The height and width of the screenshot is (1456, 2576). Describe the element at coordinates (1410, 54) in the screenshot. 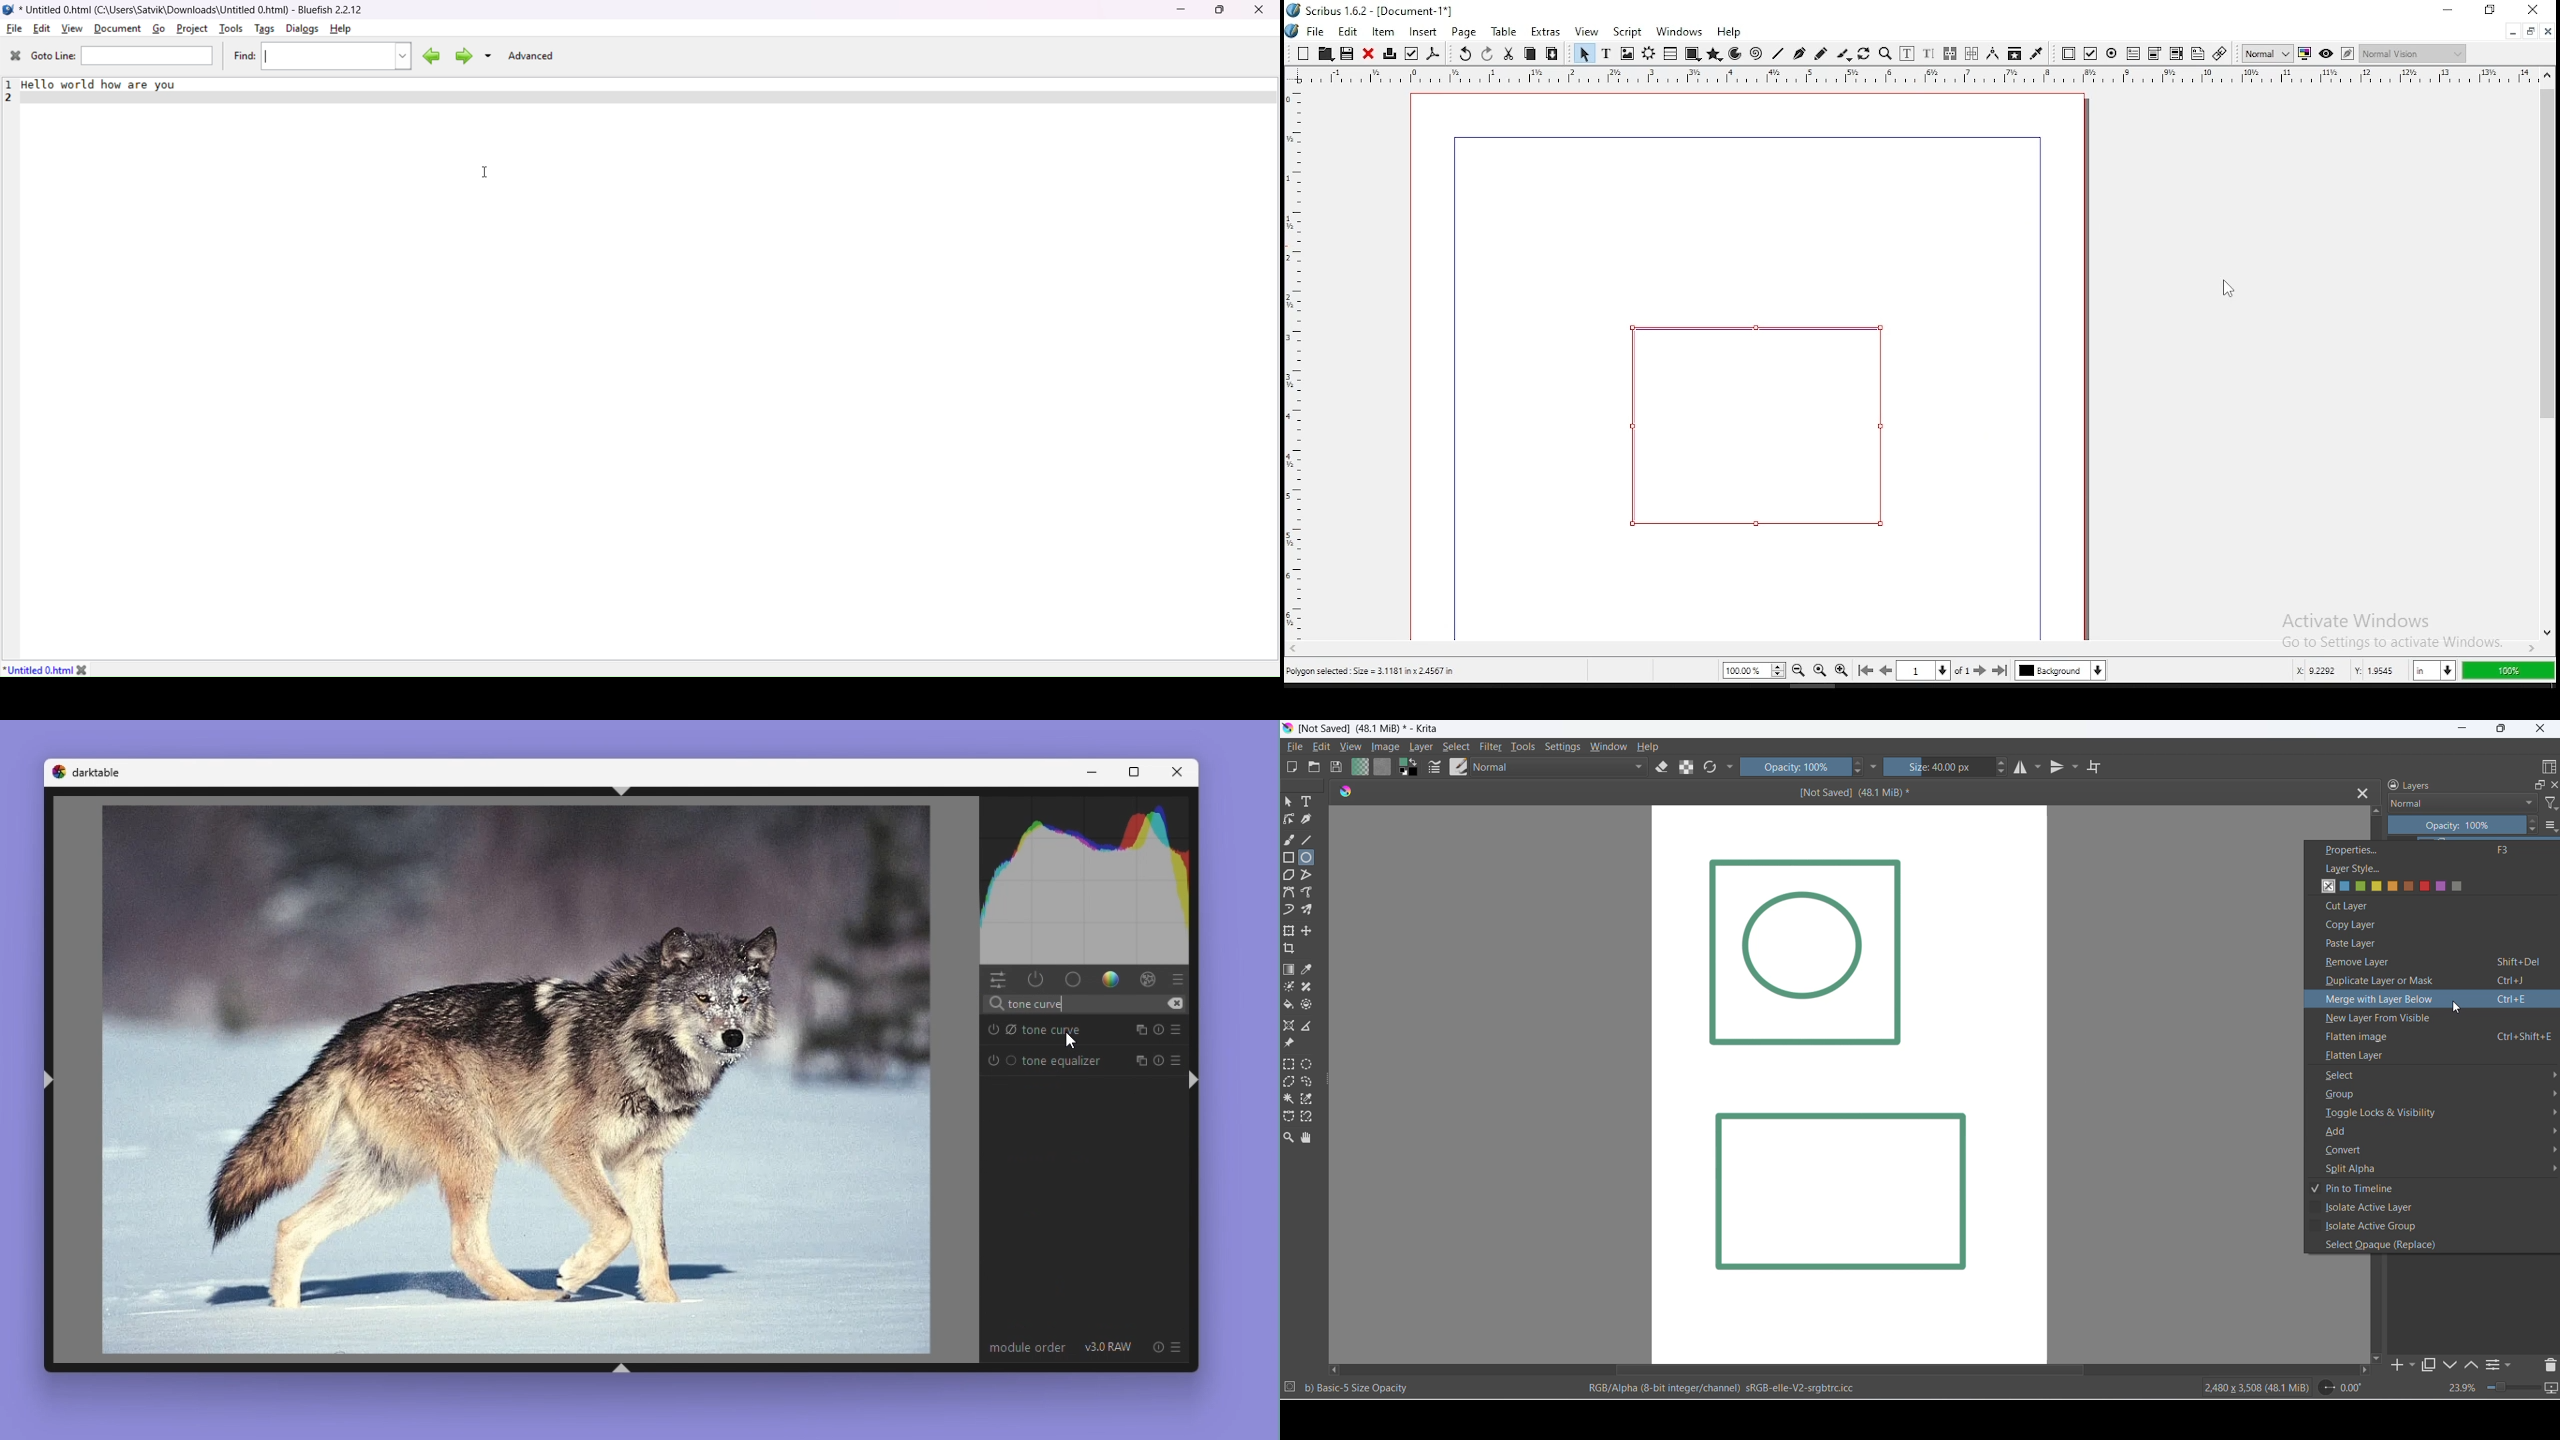

I see `preflight verifier` at that location.